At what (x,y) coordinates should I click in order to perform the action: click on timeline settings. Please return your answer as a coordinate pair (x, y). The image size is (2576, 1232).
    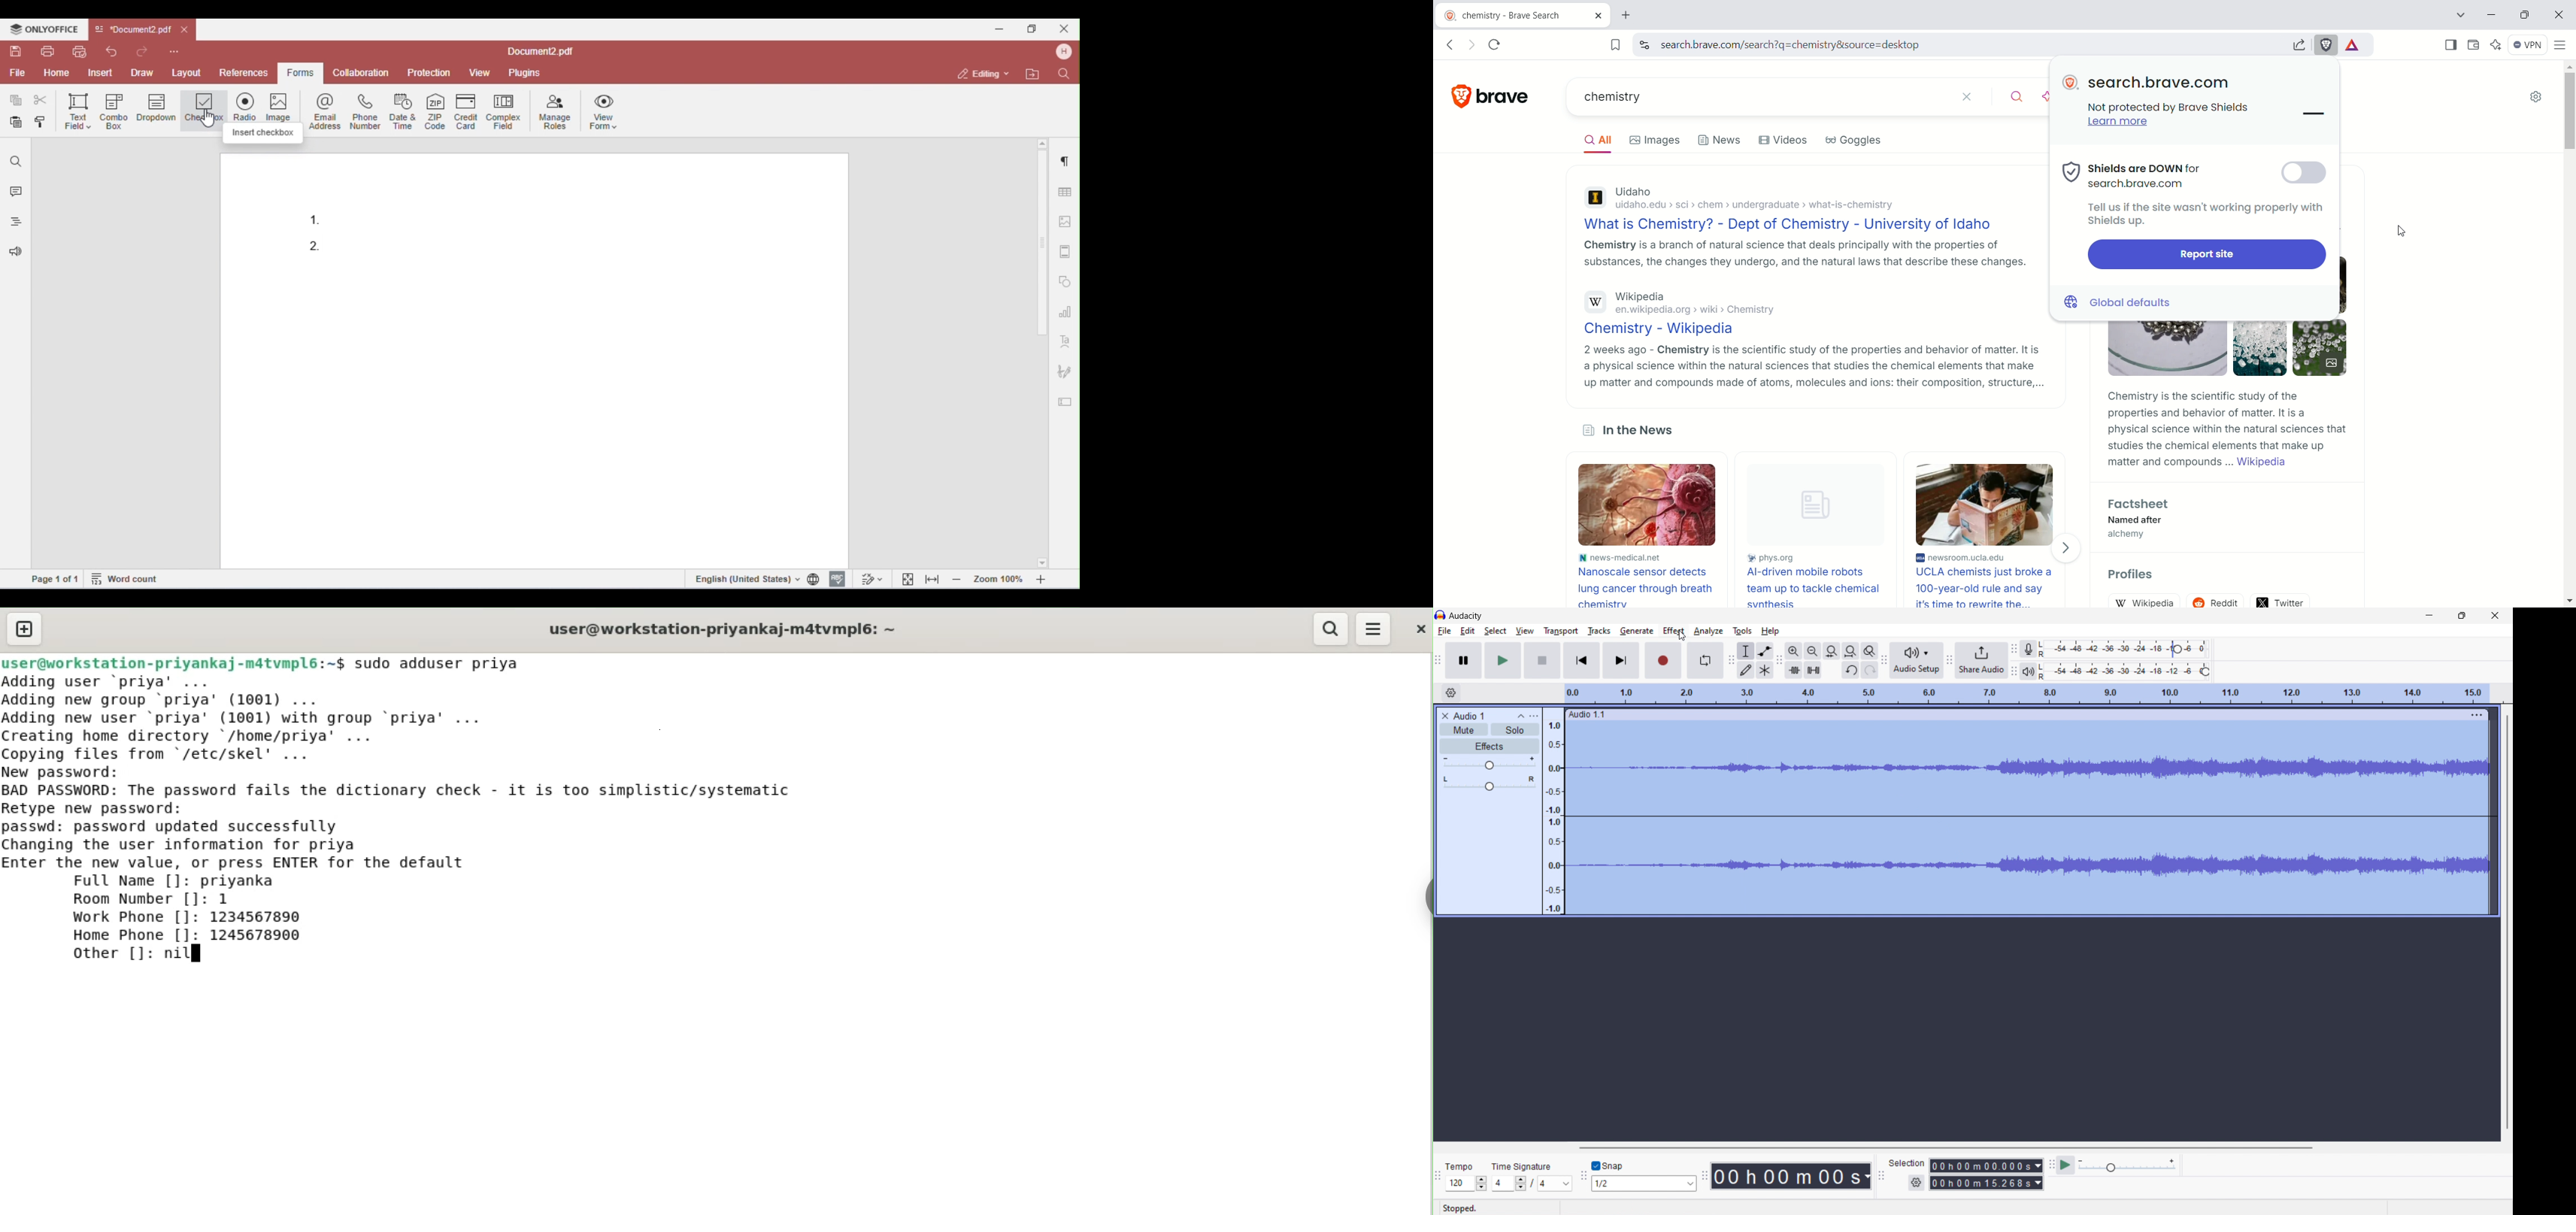
    Looking at the image, I should click on (1451, 692).